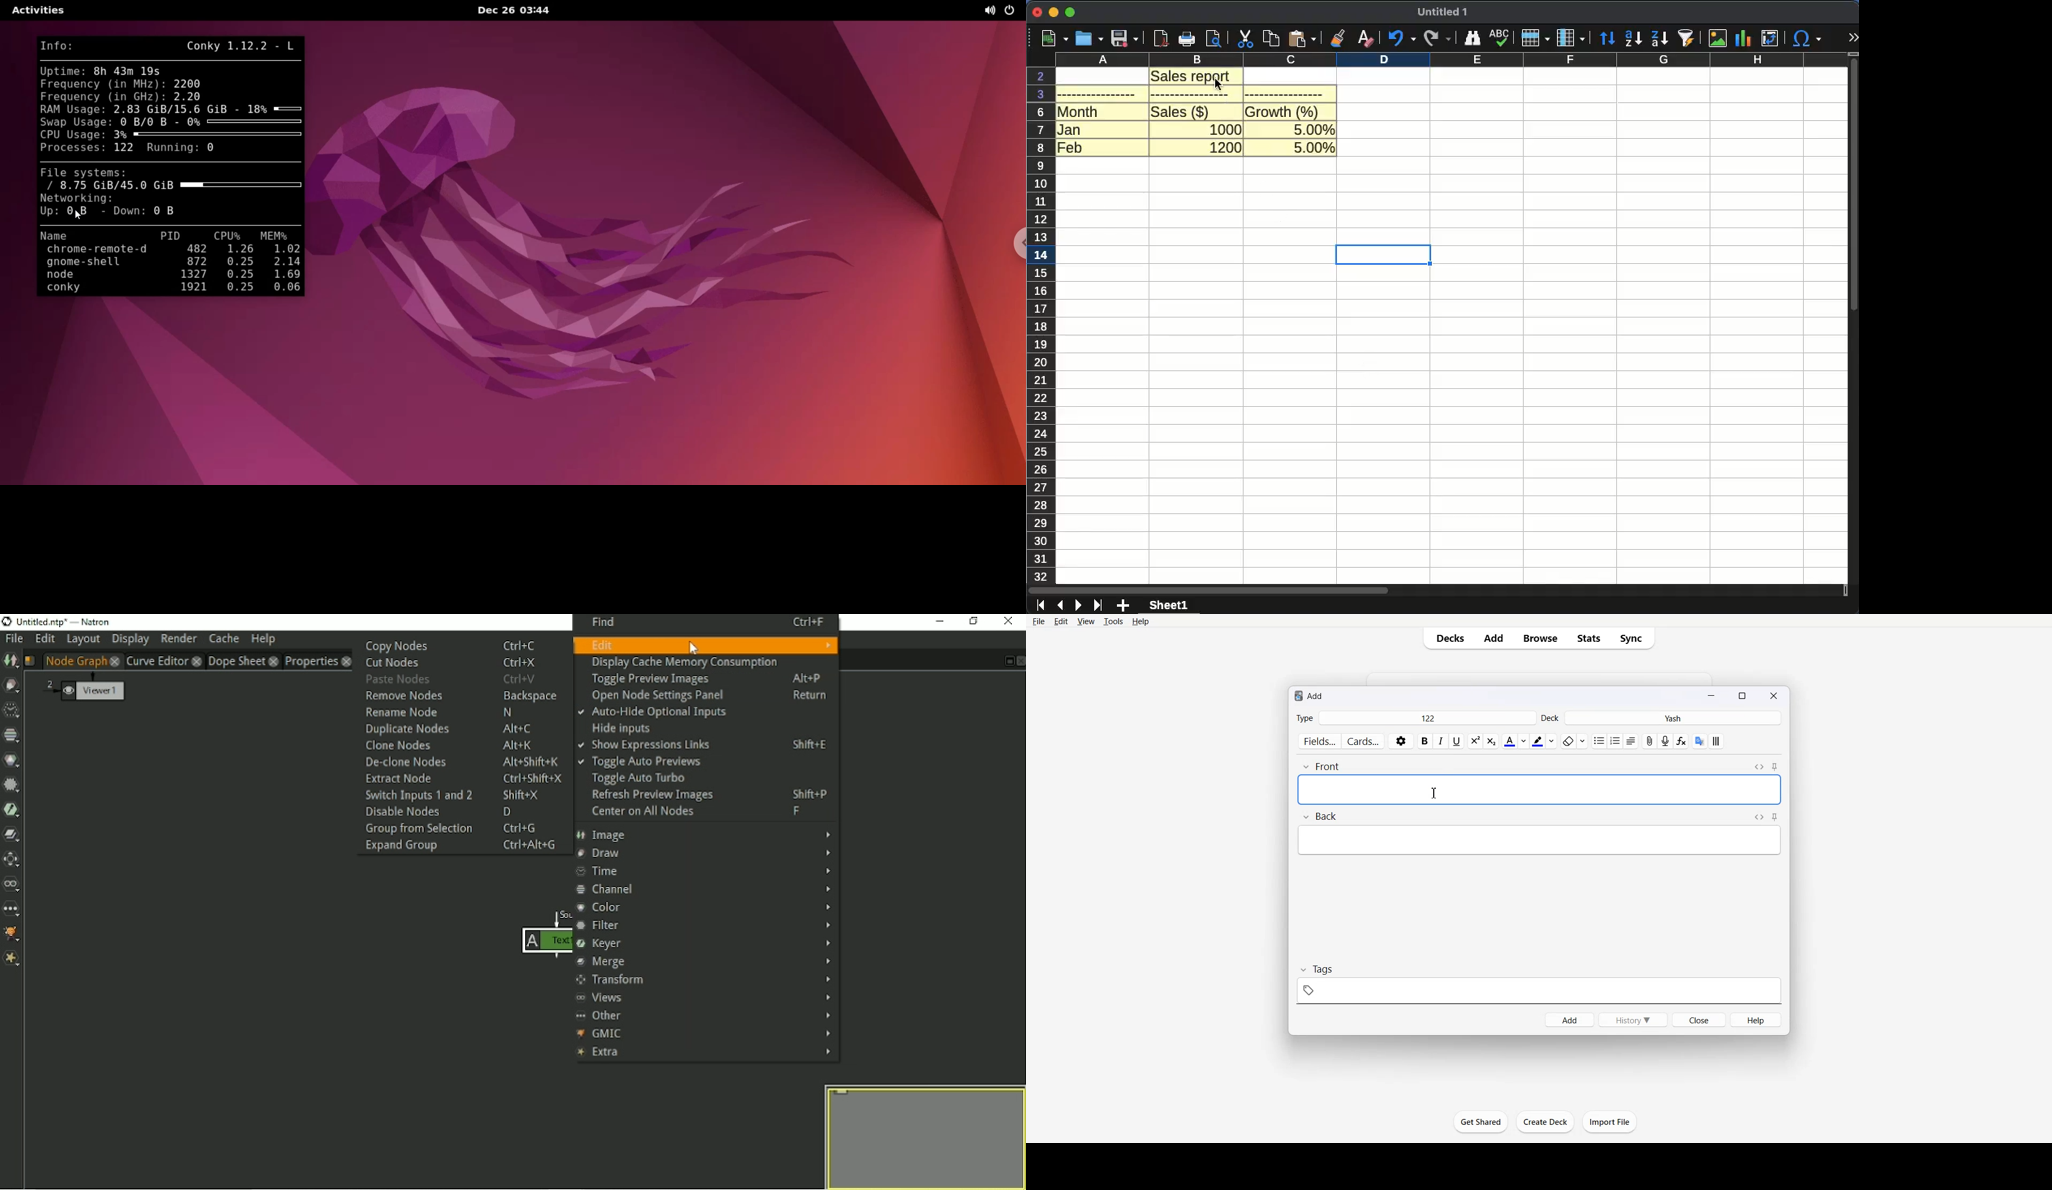 The width and height of the screenshot is (2072, 1204). What do you see at coordinates (1713, 695) in the screenshot?
I see `Minimize` at bounding box center [1713, 695].